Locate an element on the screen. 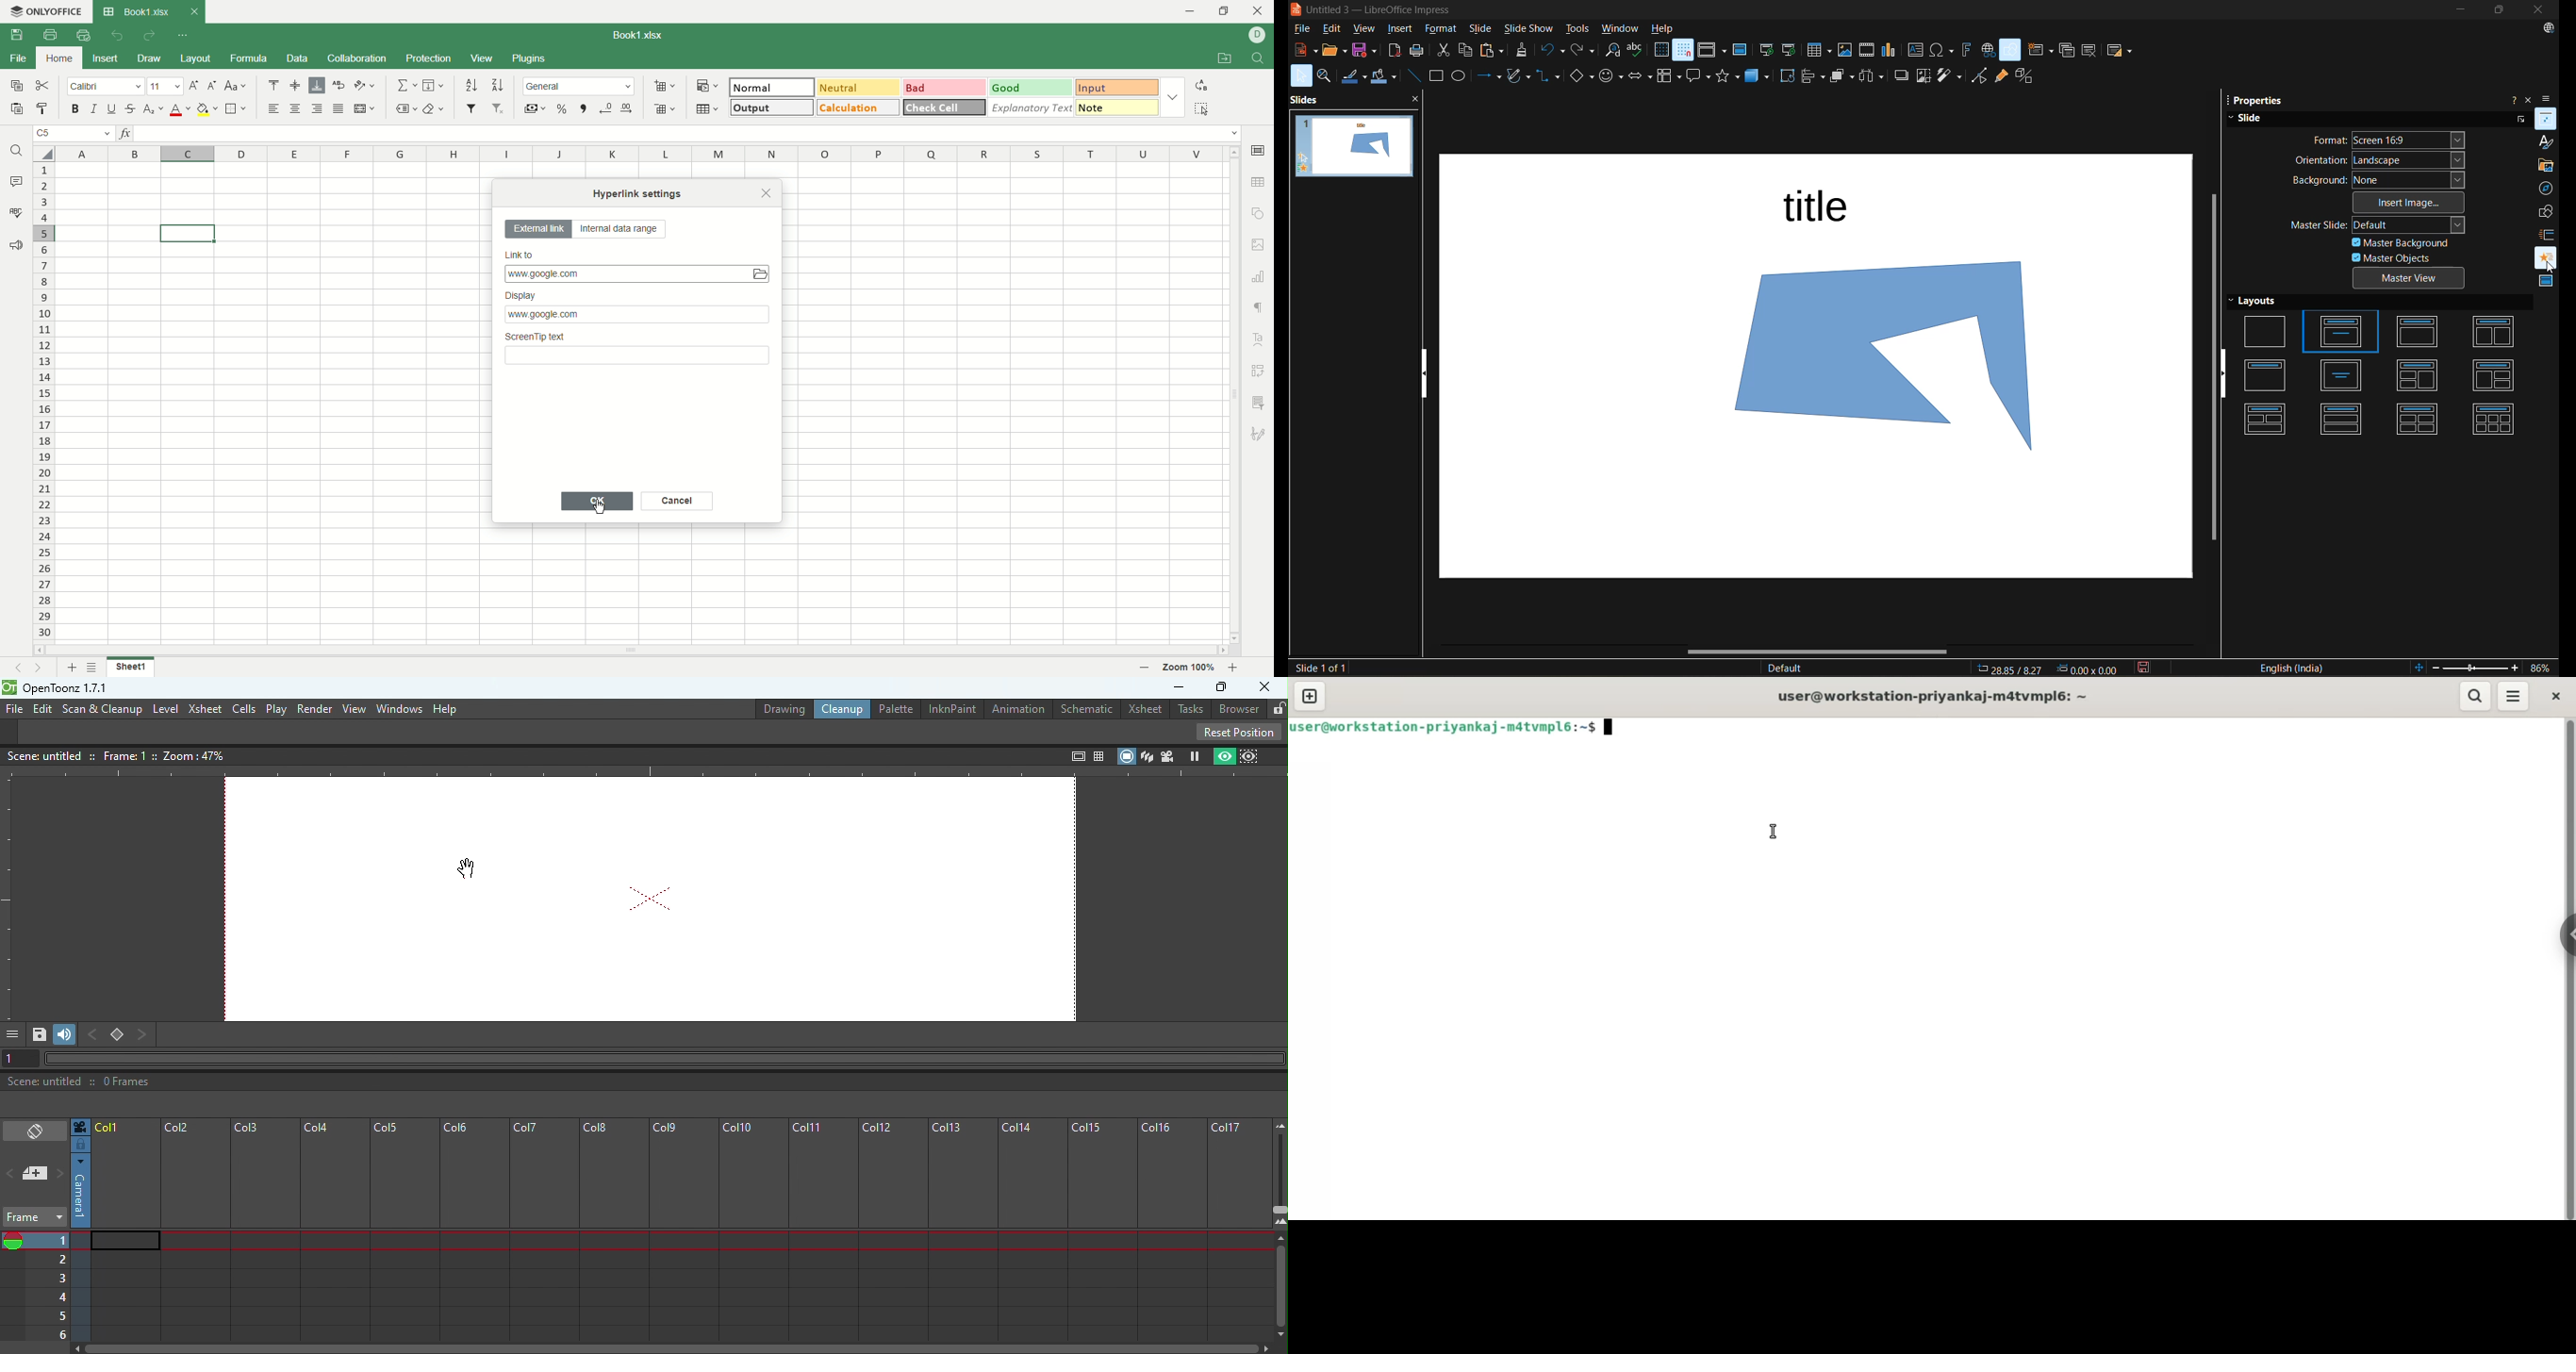  start from first slide is located at coordinates (1765, 50).